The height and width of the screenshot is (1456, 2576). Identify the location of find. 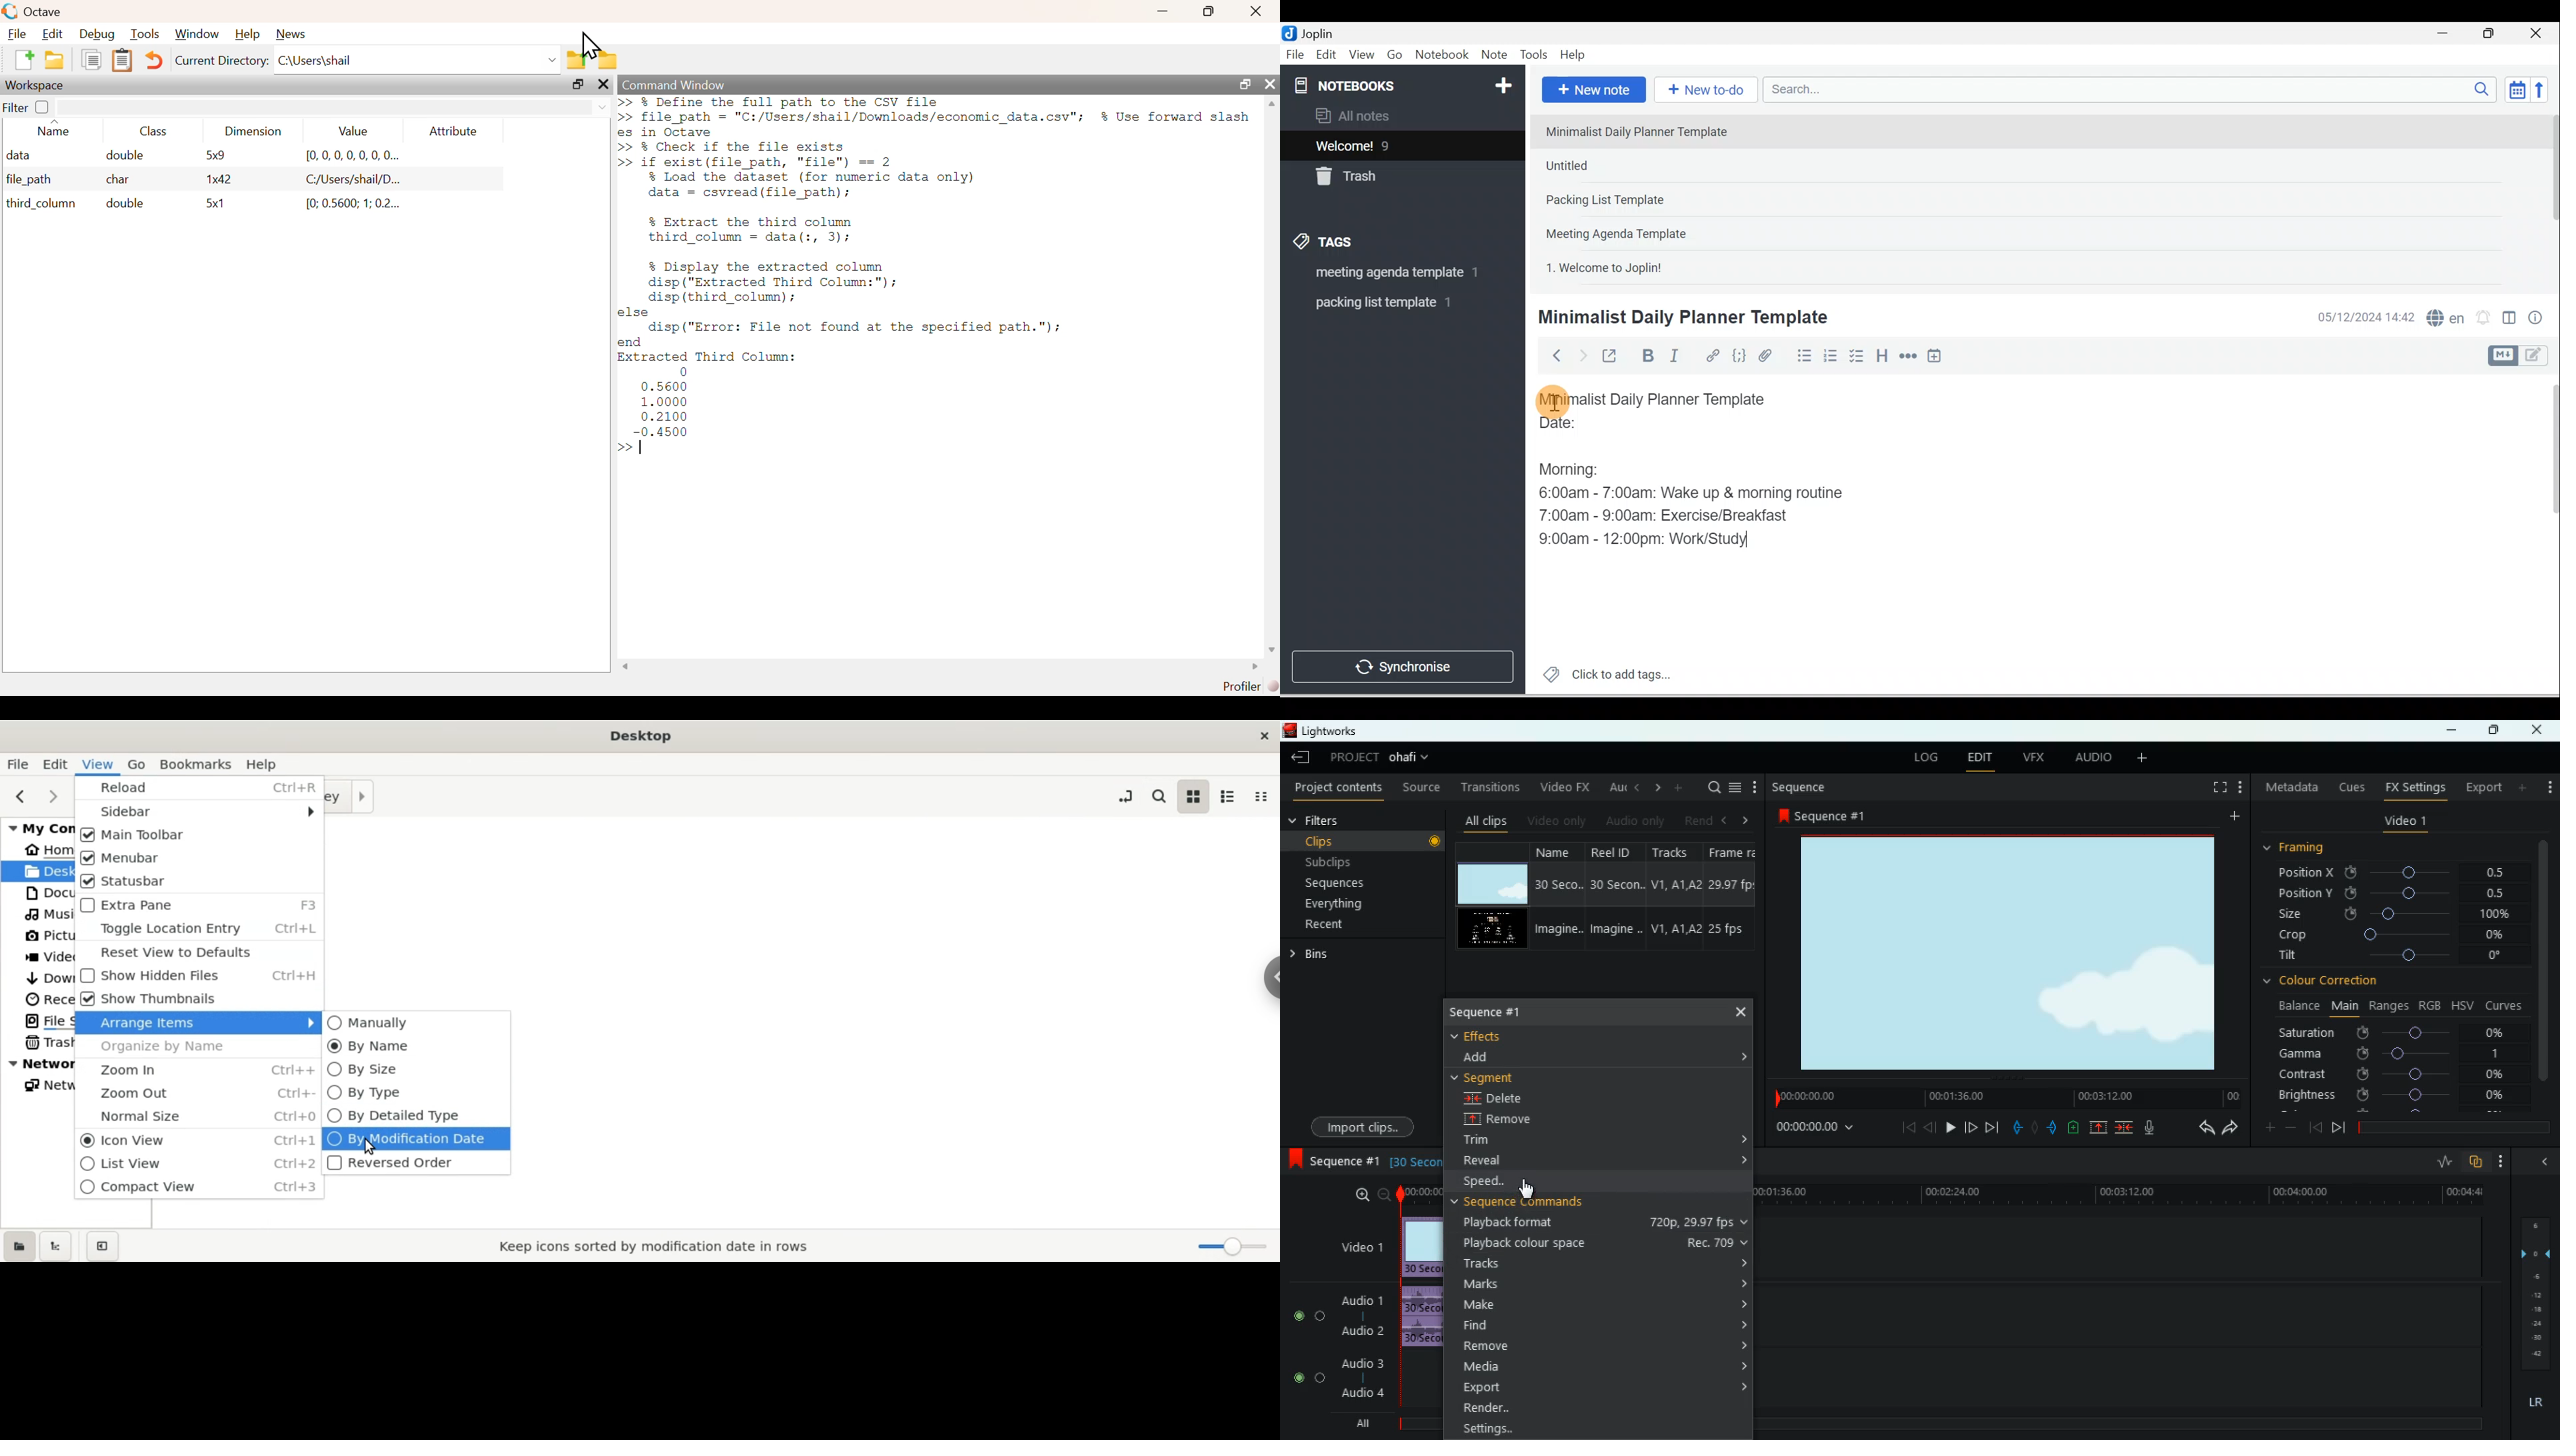
(1524, 1325).